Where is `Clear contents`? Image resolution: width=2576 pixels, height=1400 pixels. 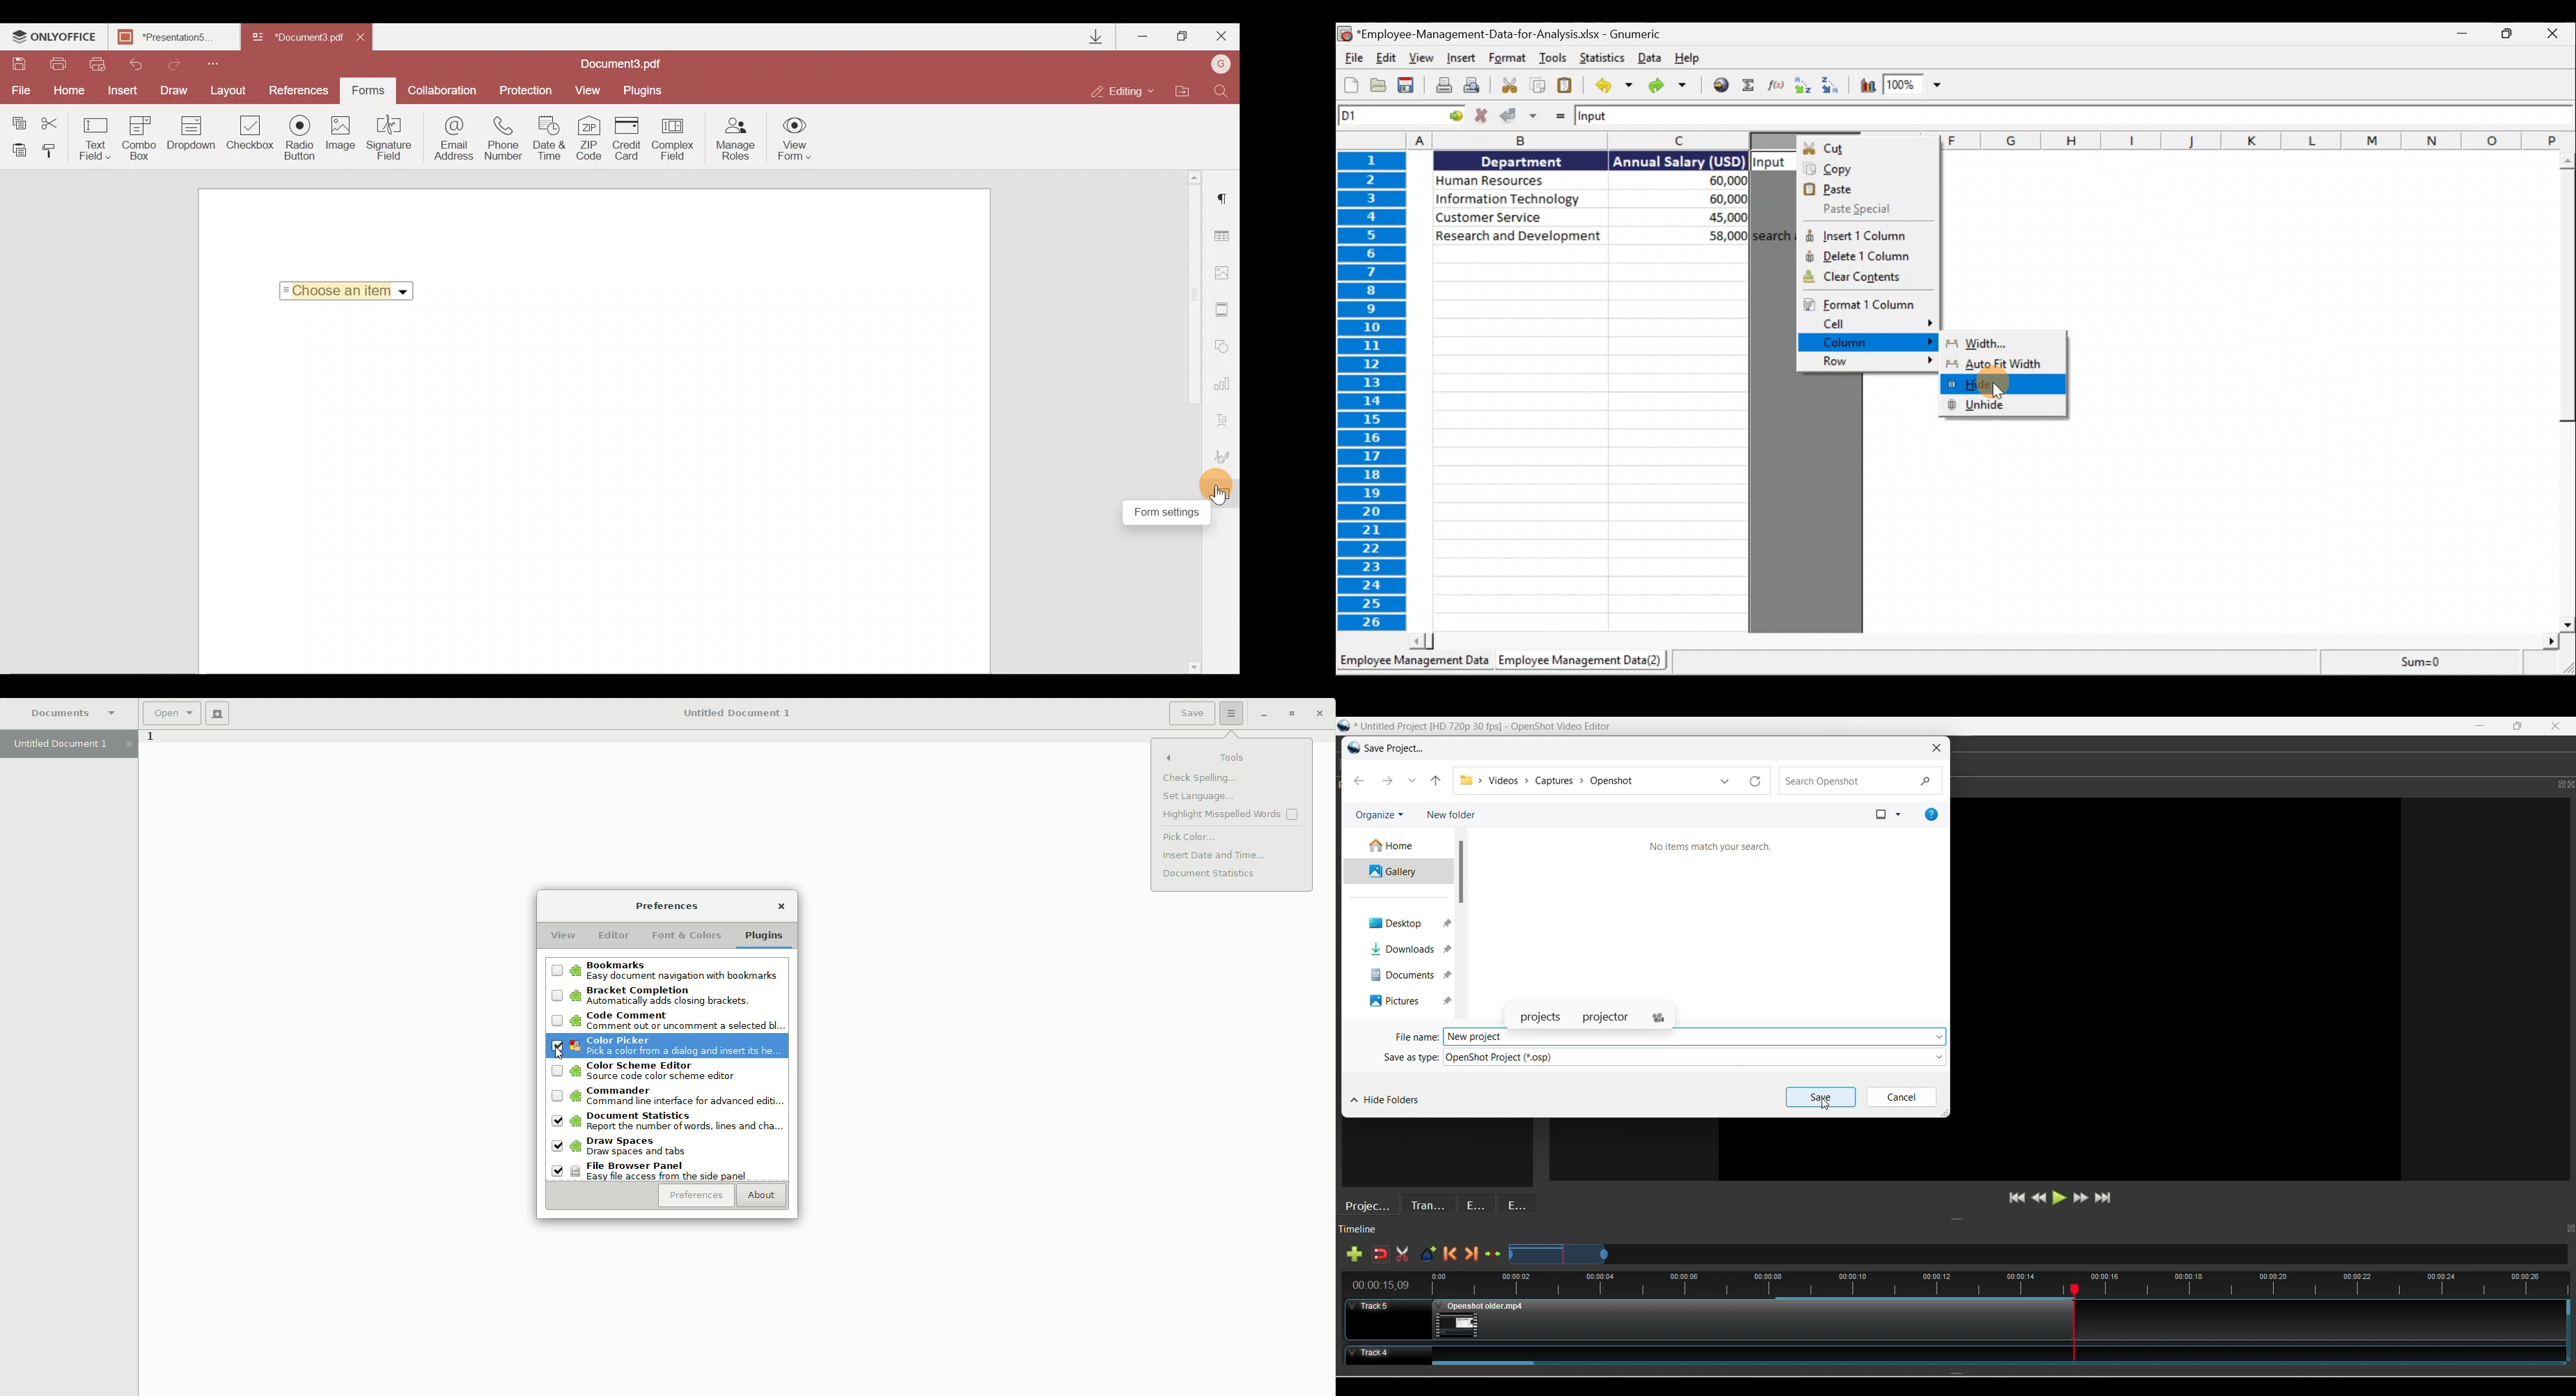 Clear contents is located at coordinates (1867, 280).